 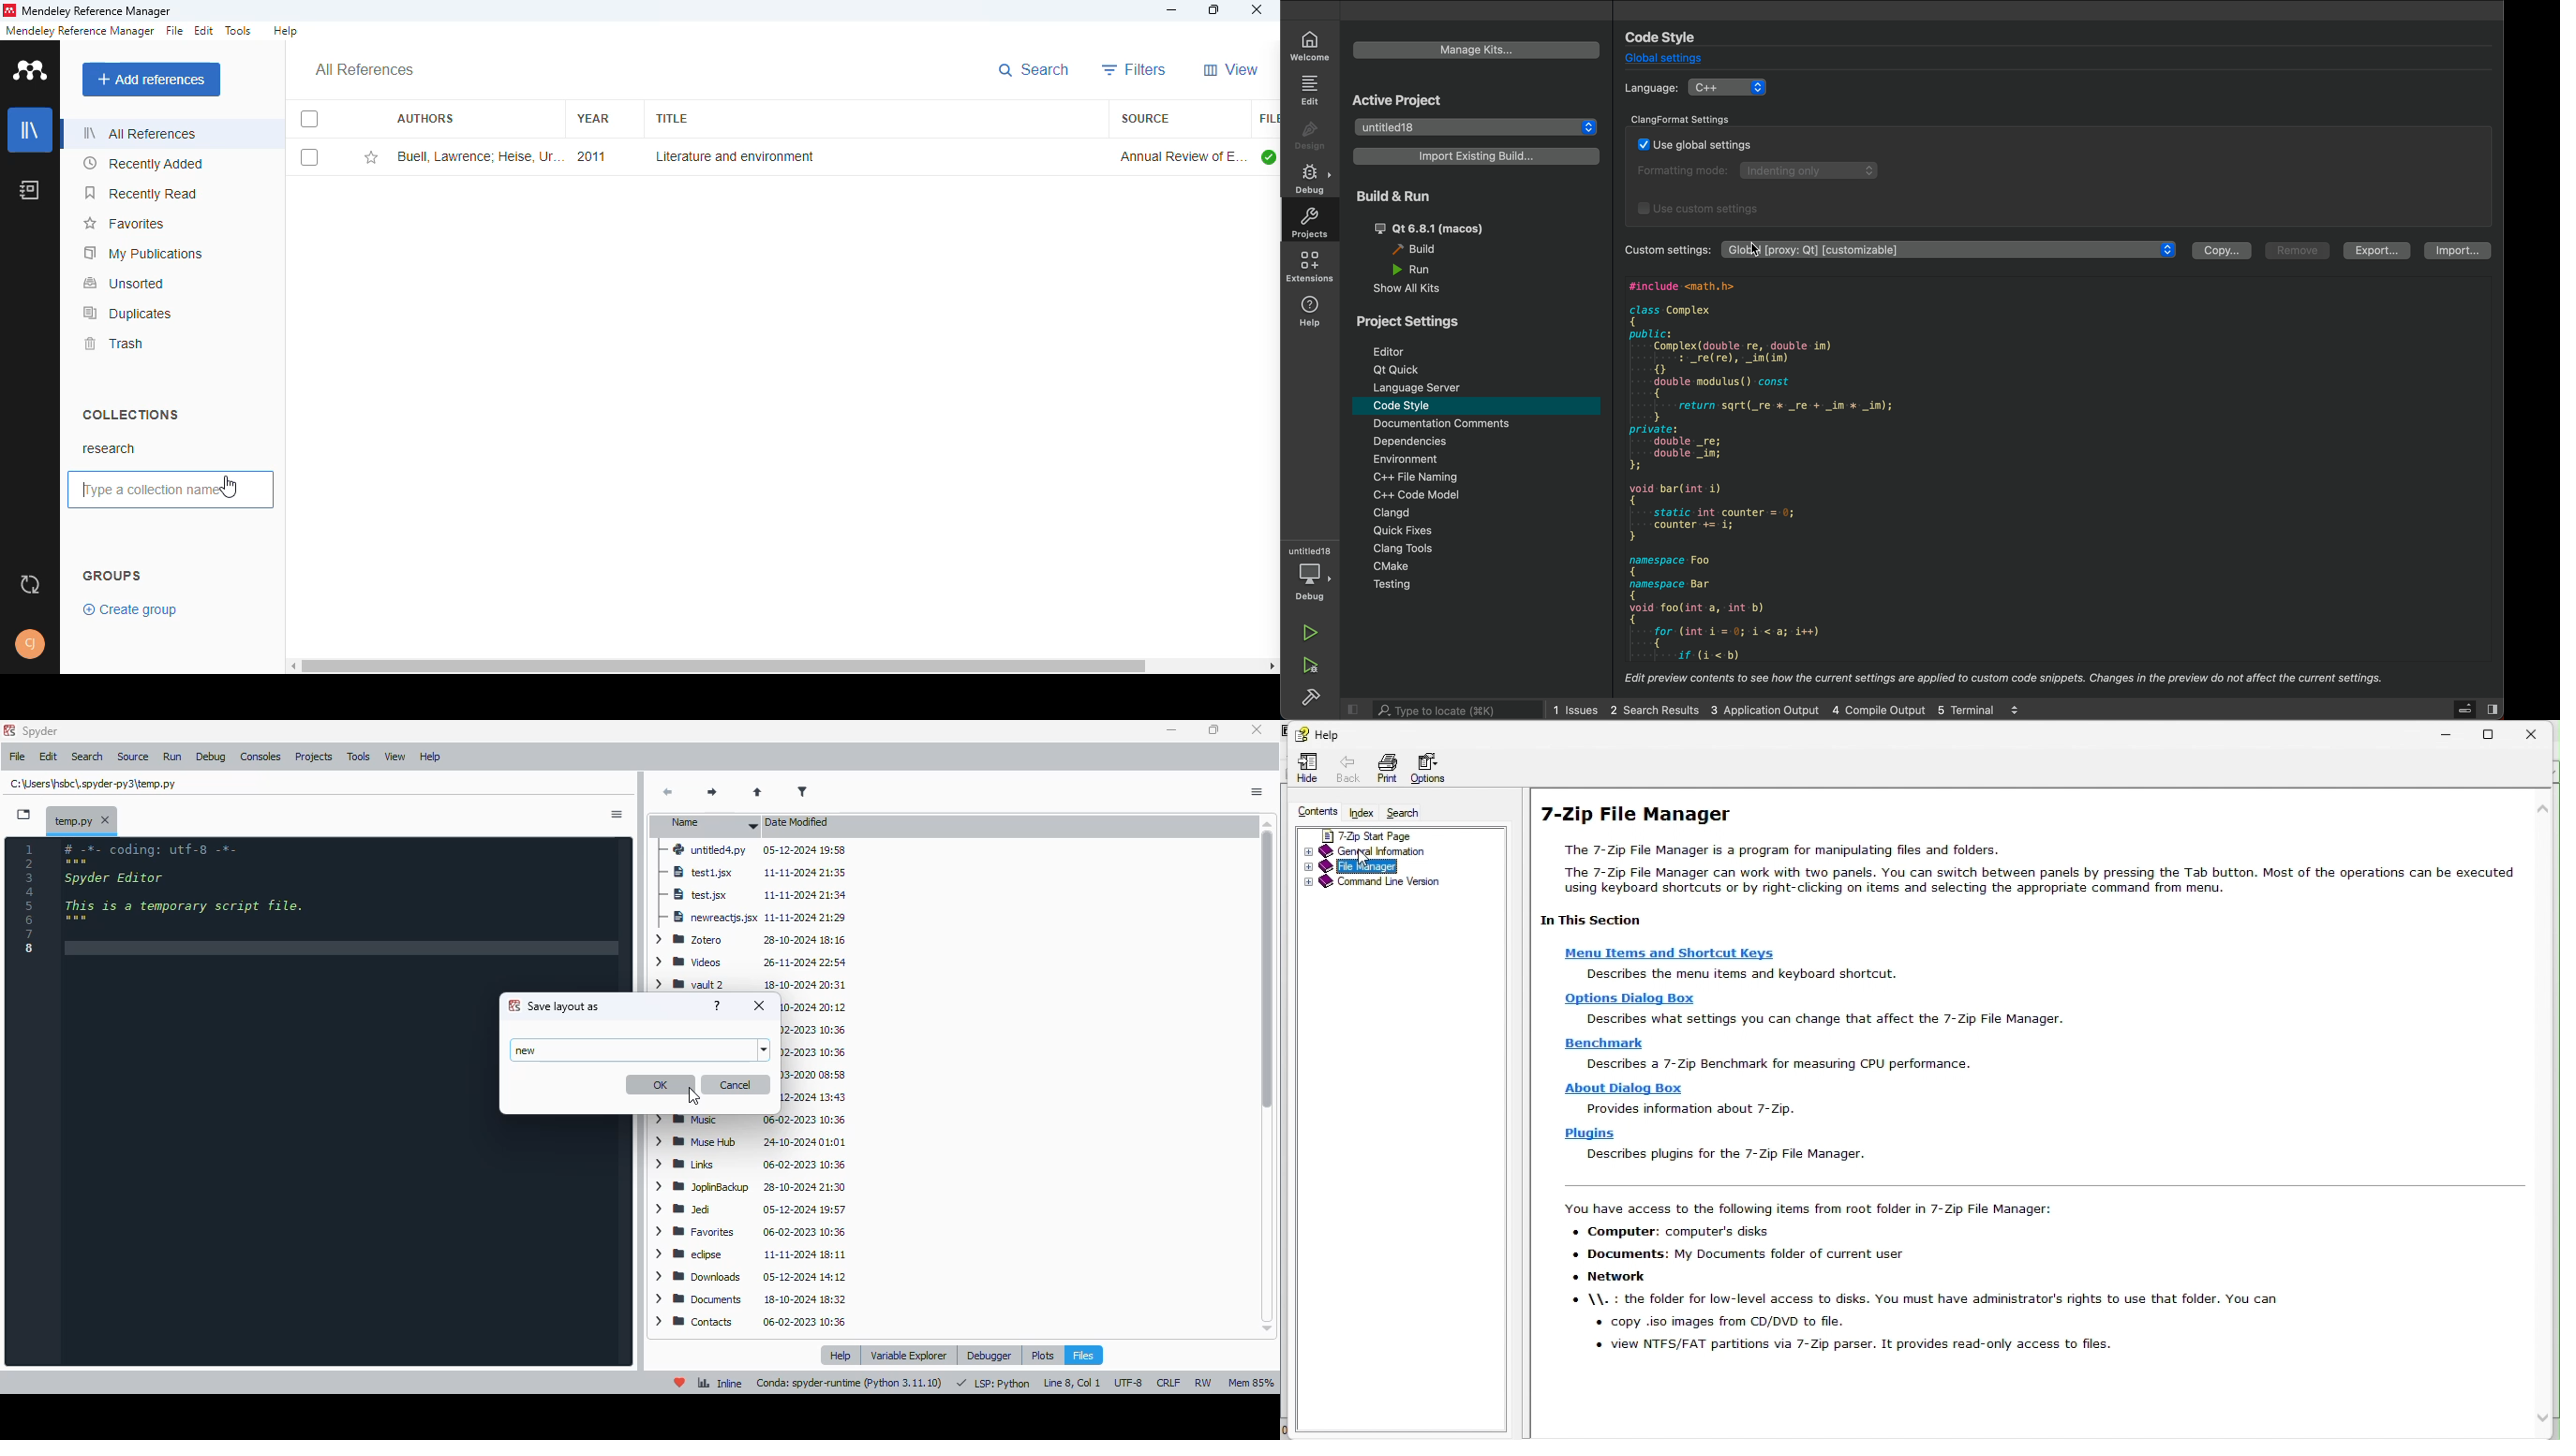 I want to click on horizontal scroll bar, so click(x=723, y=666).